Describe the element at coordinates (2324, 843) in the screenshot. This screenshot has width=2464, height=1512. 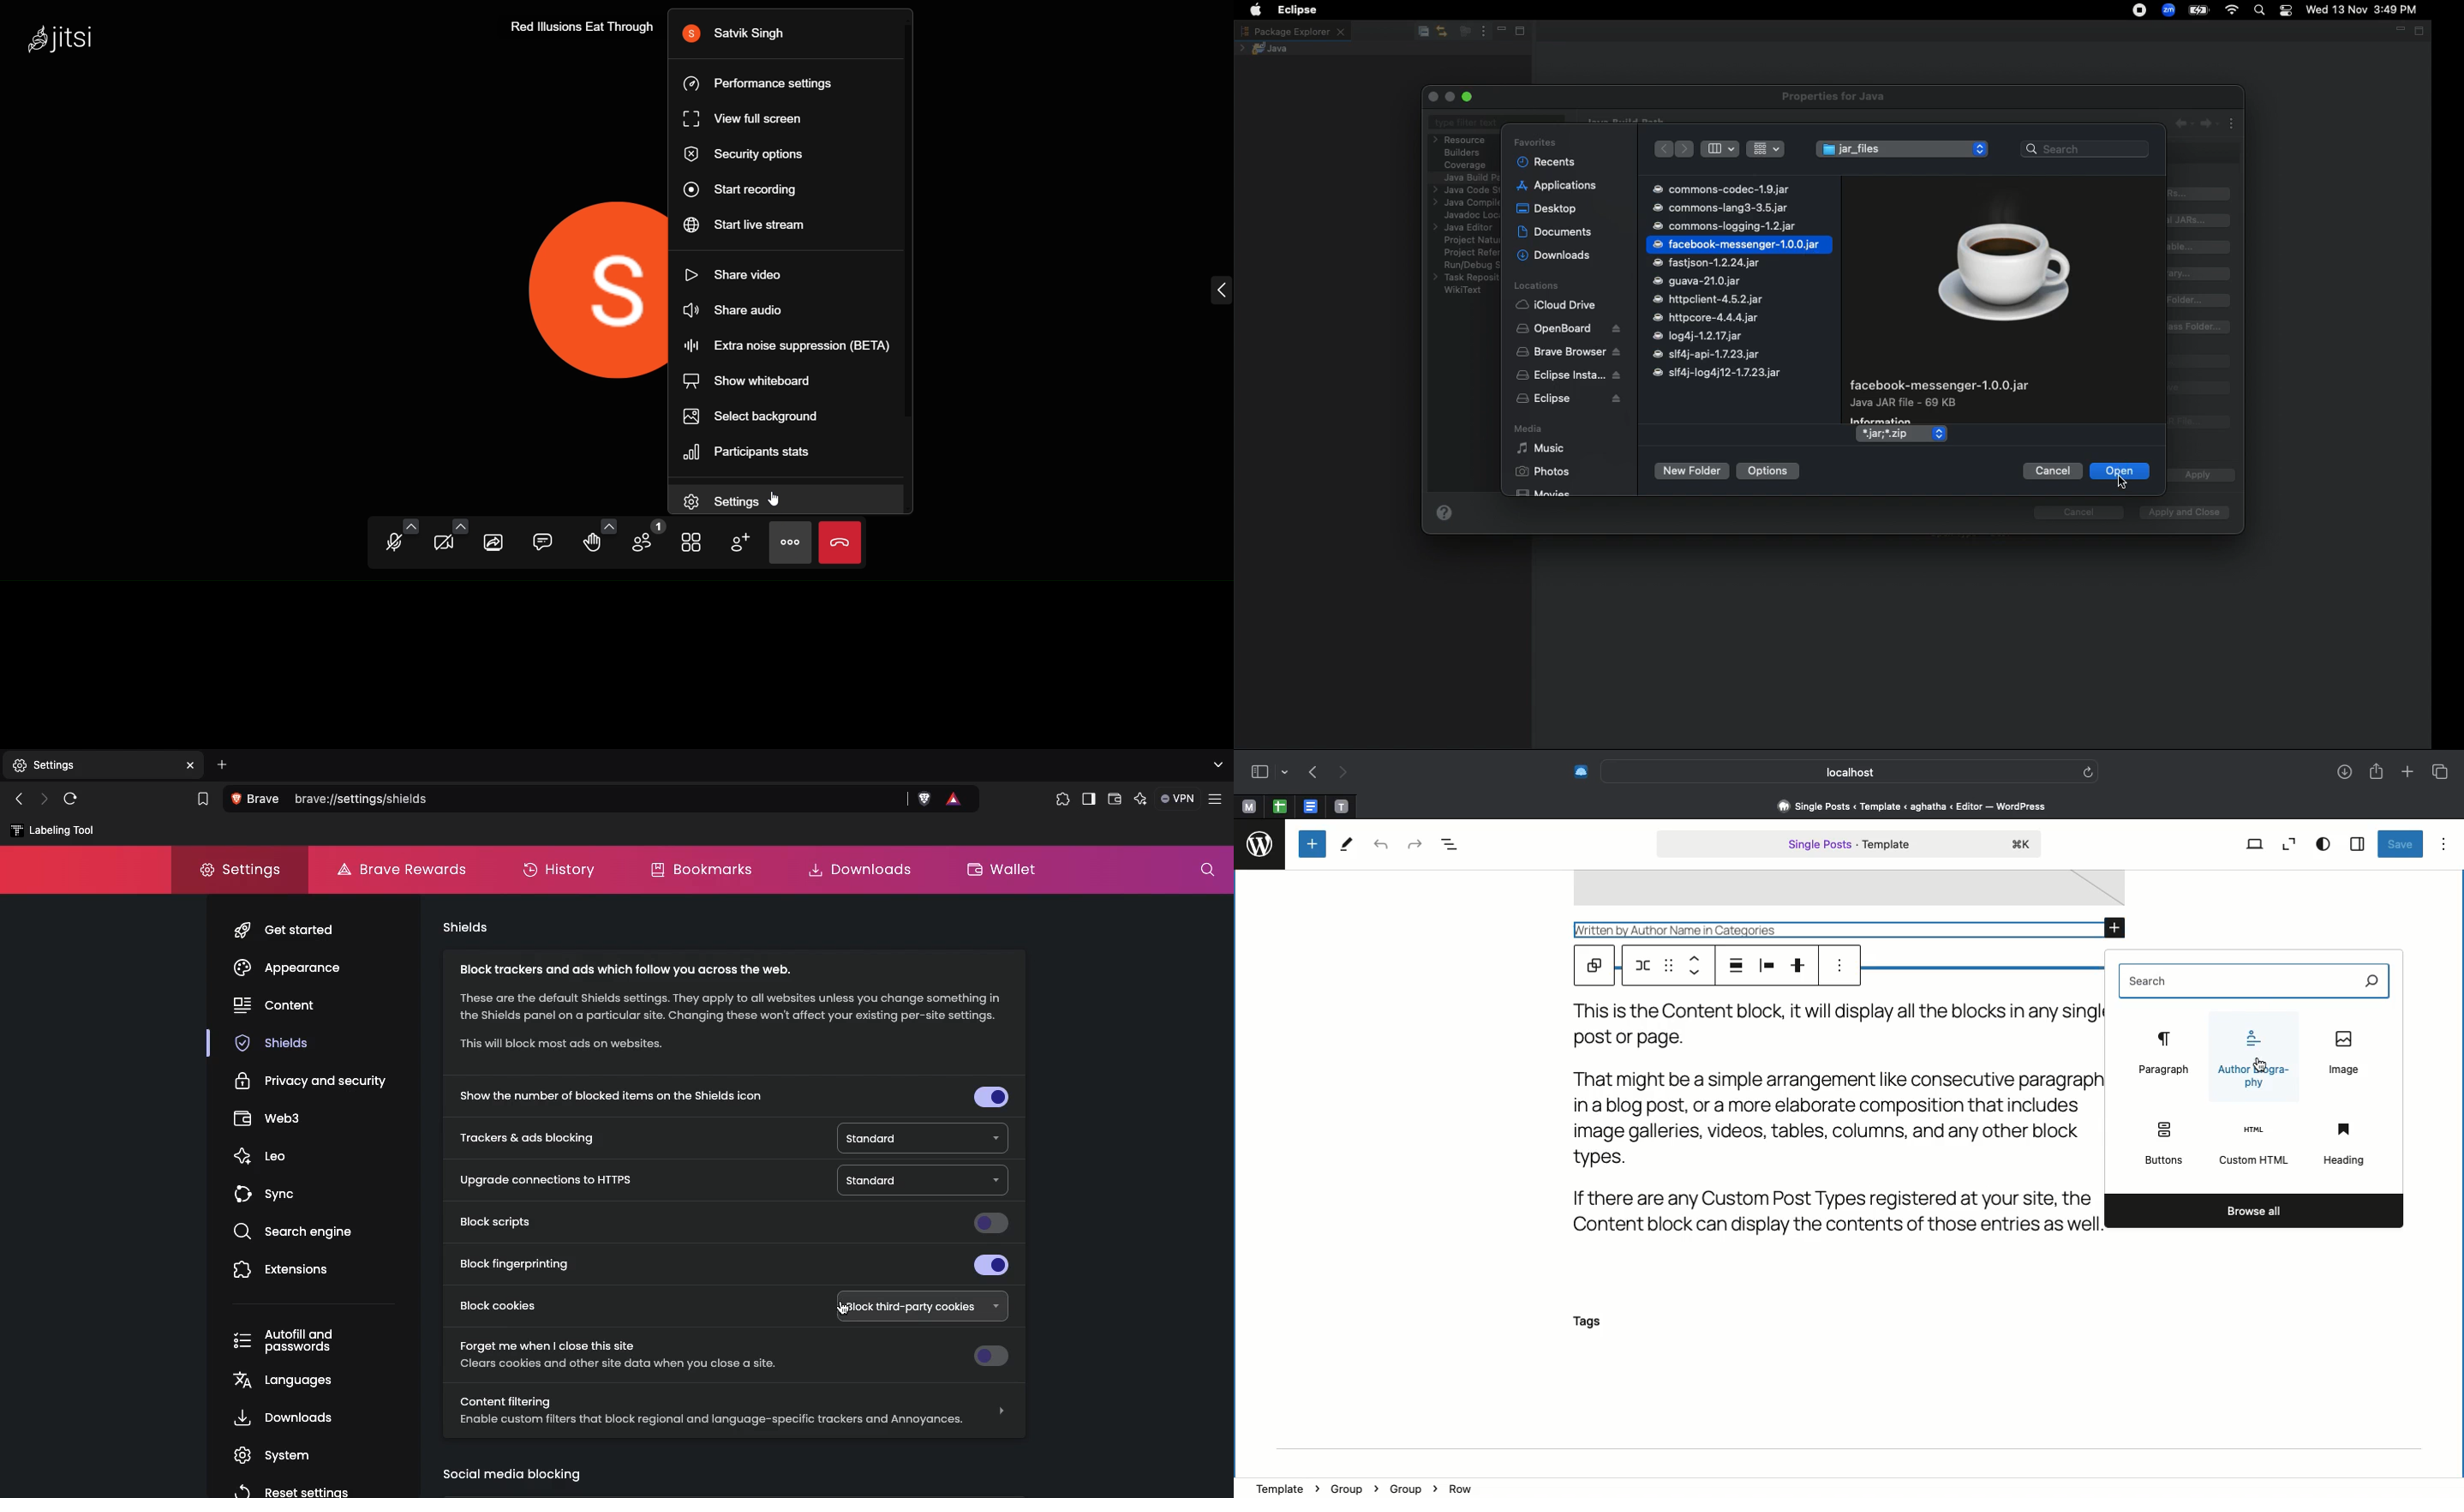
I see `View options` at that location.